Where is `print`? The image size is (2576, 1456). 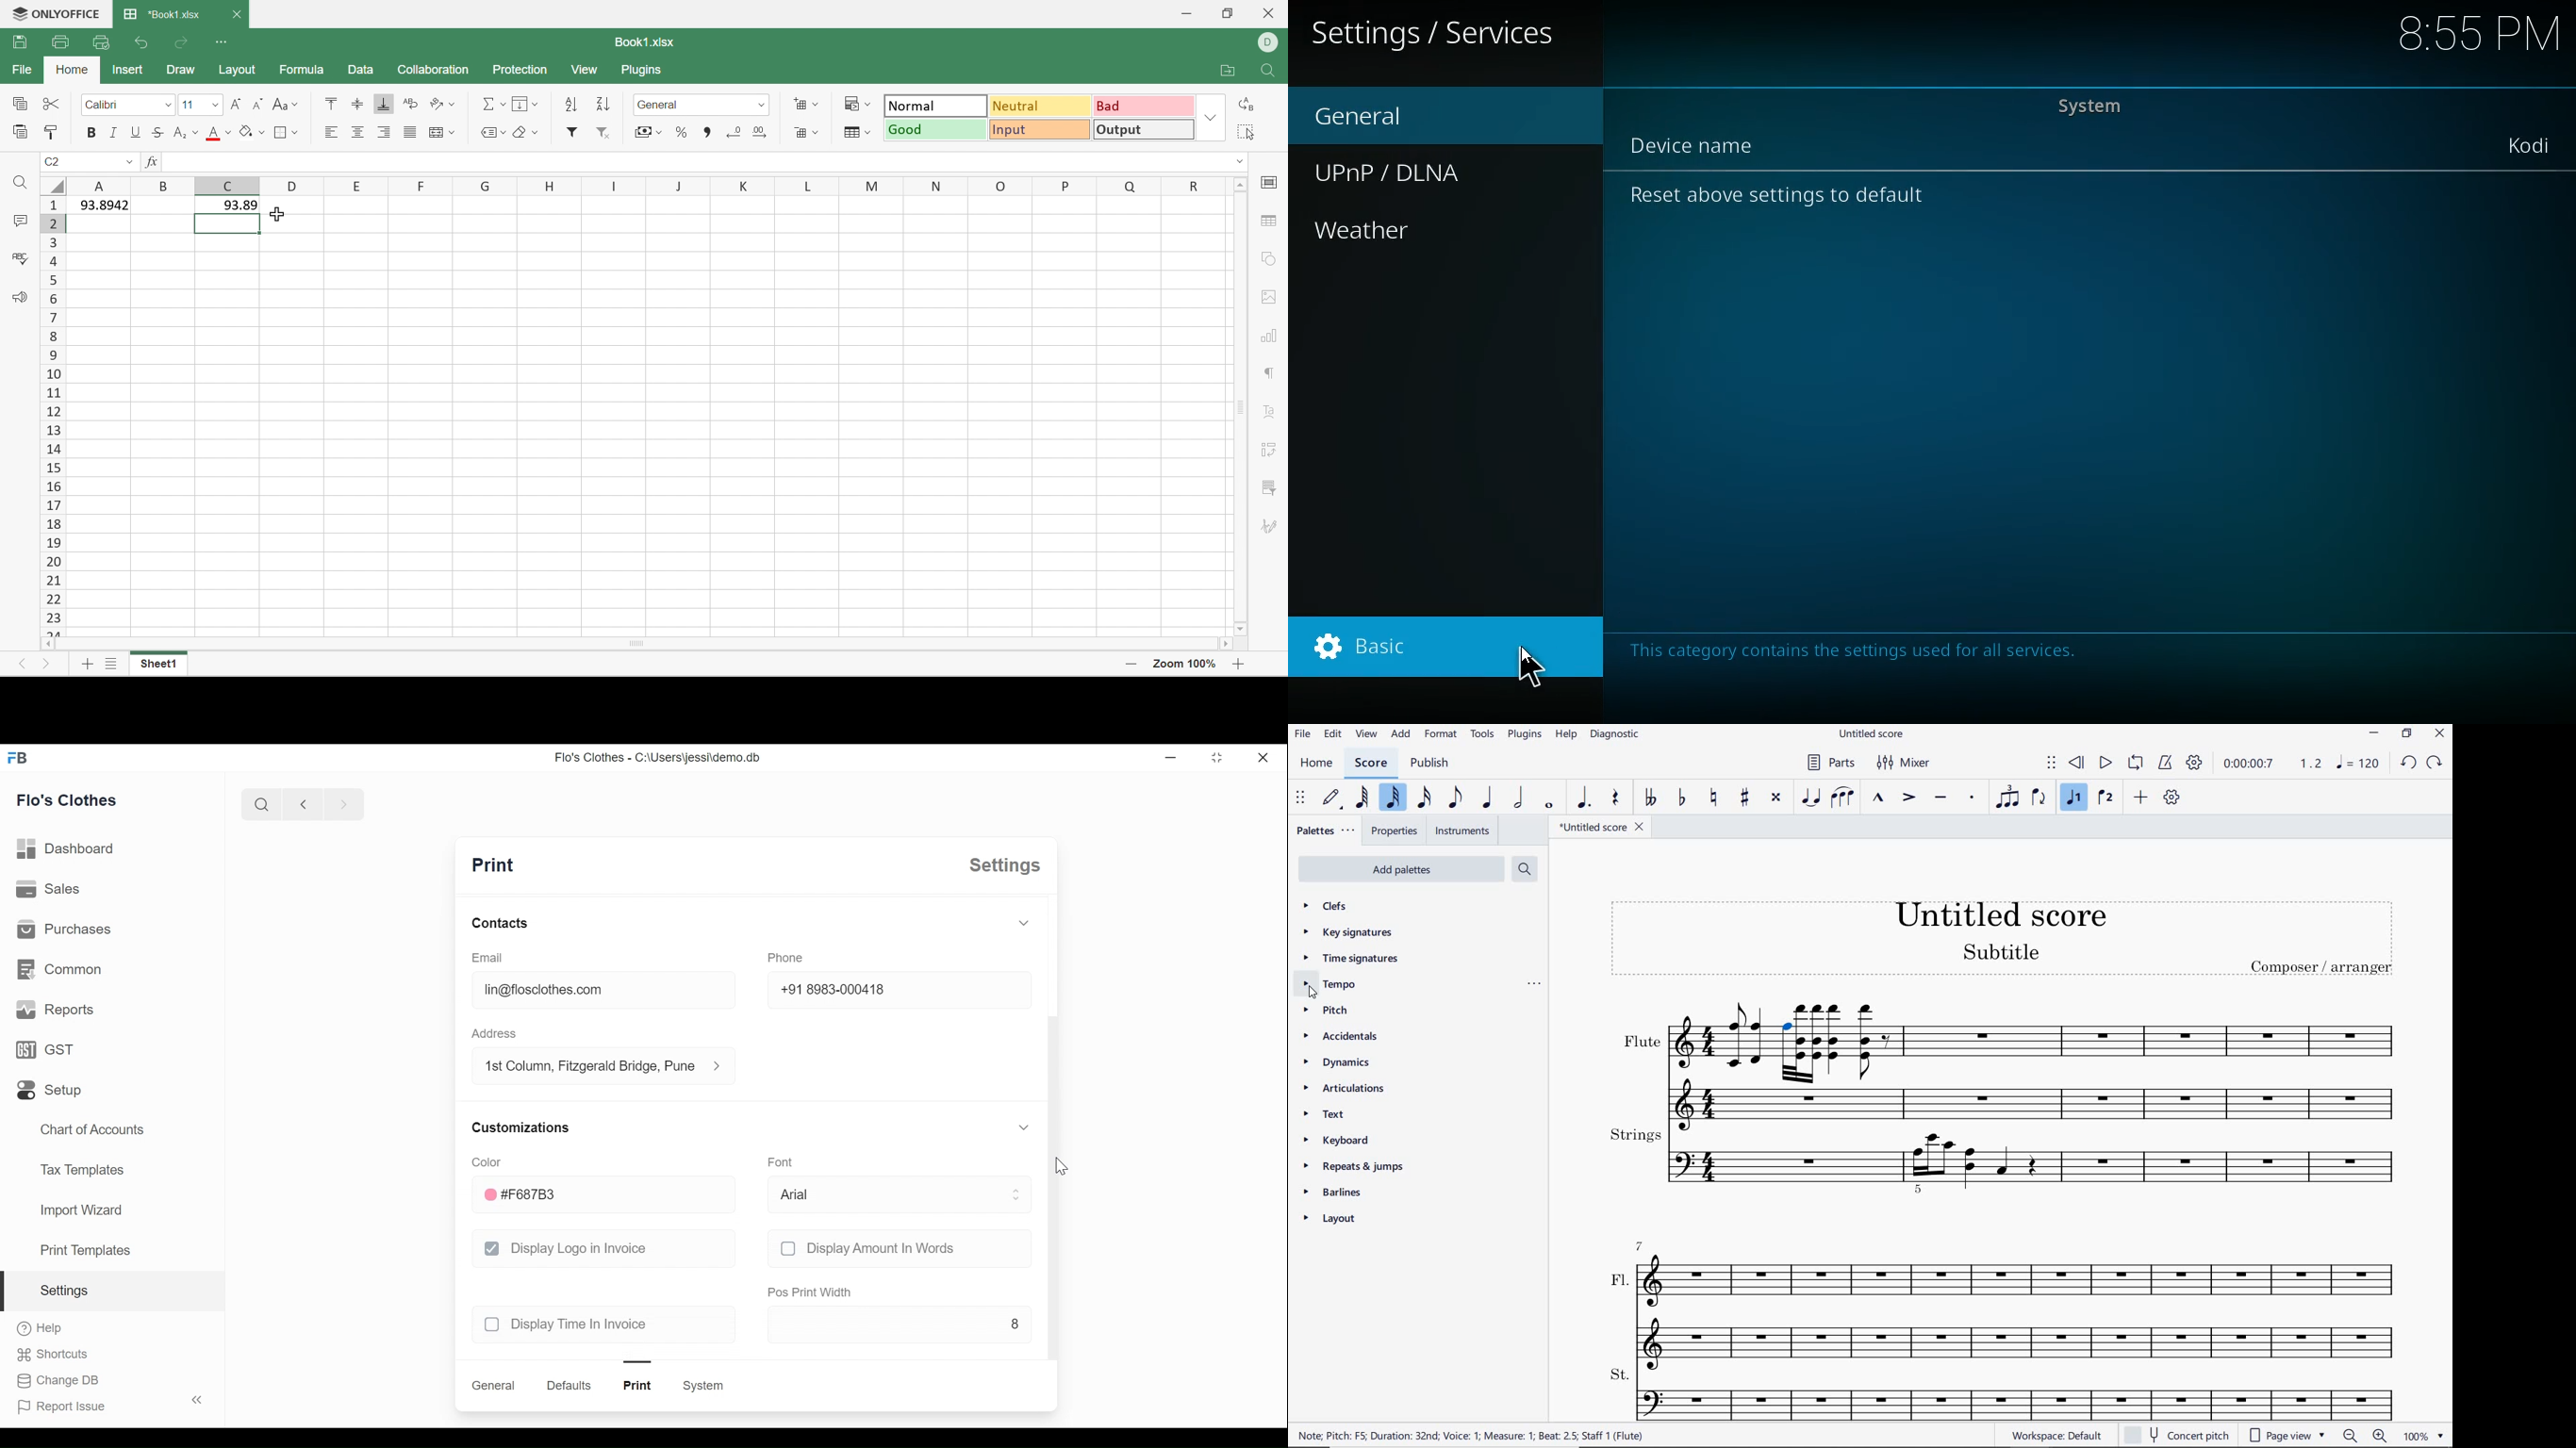
print is located at coordinates (638, 1385).